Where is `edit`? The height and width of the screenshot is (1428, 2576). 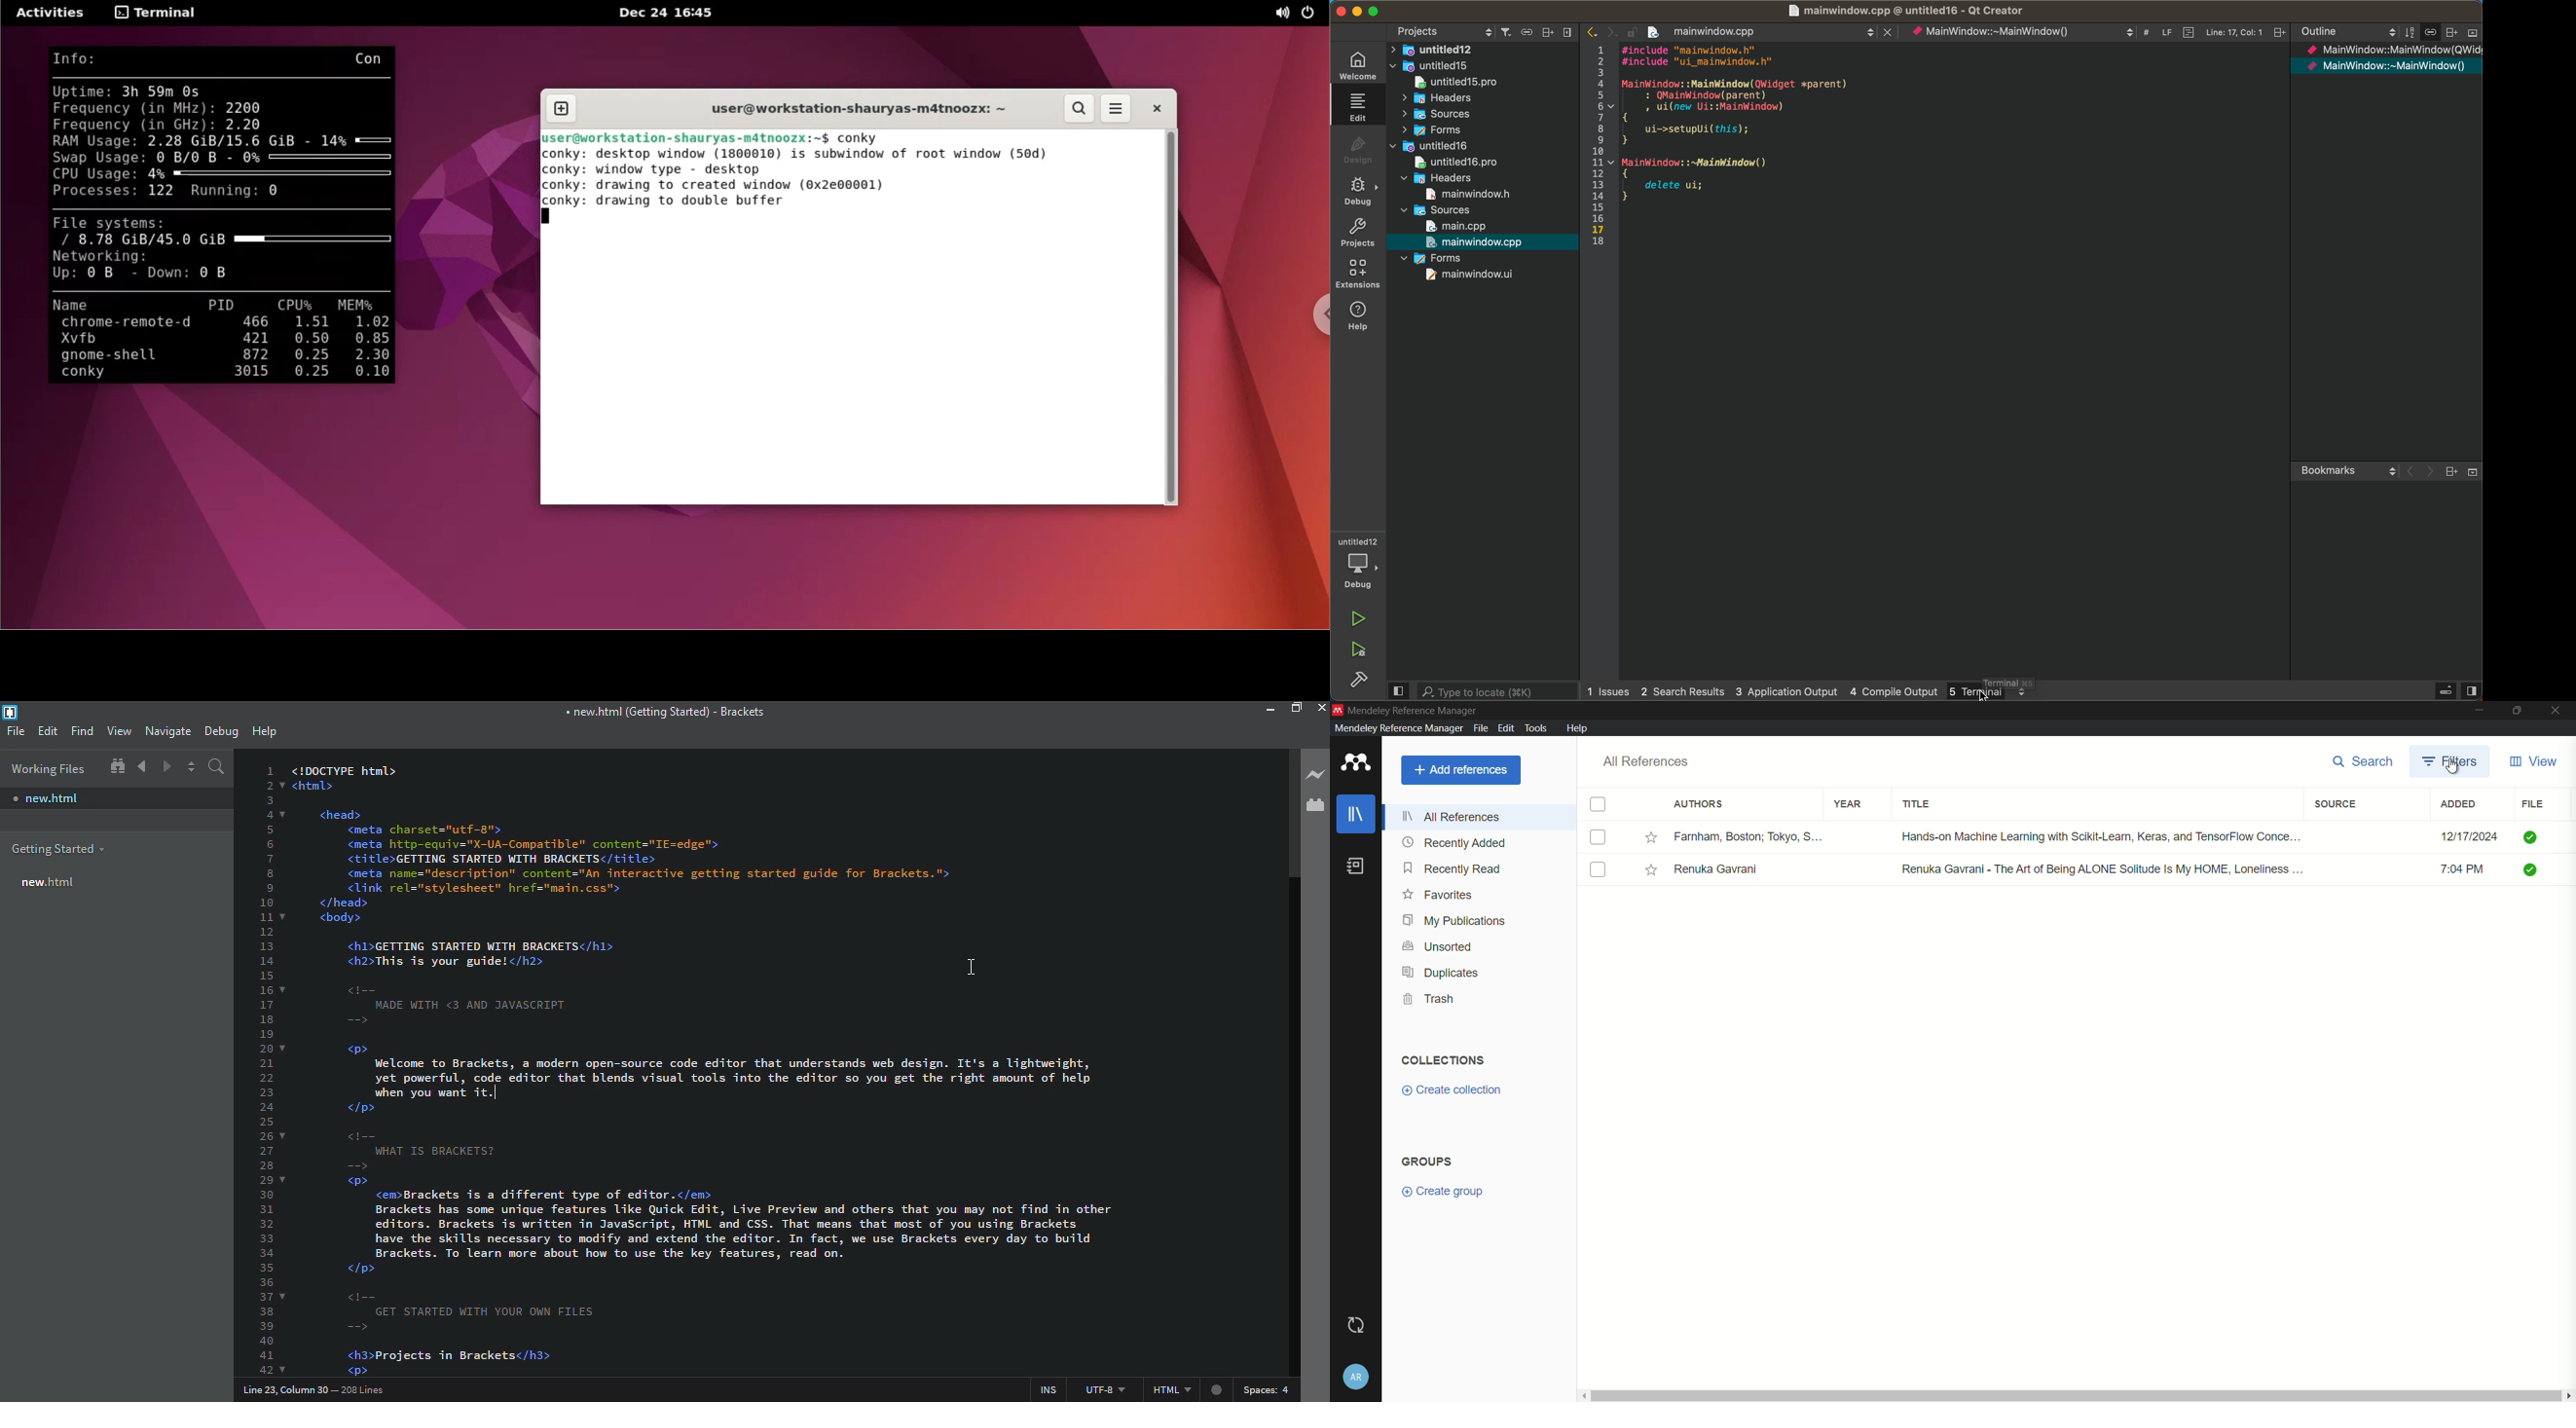 edit is located at coordinates (50, 729).